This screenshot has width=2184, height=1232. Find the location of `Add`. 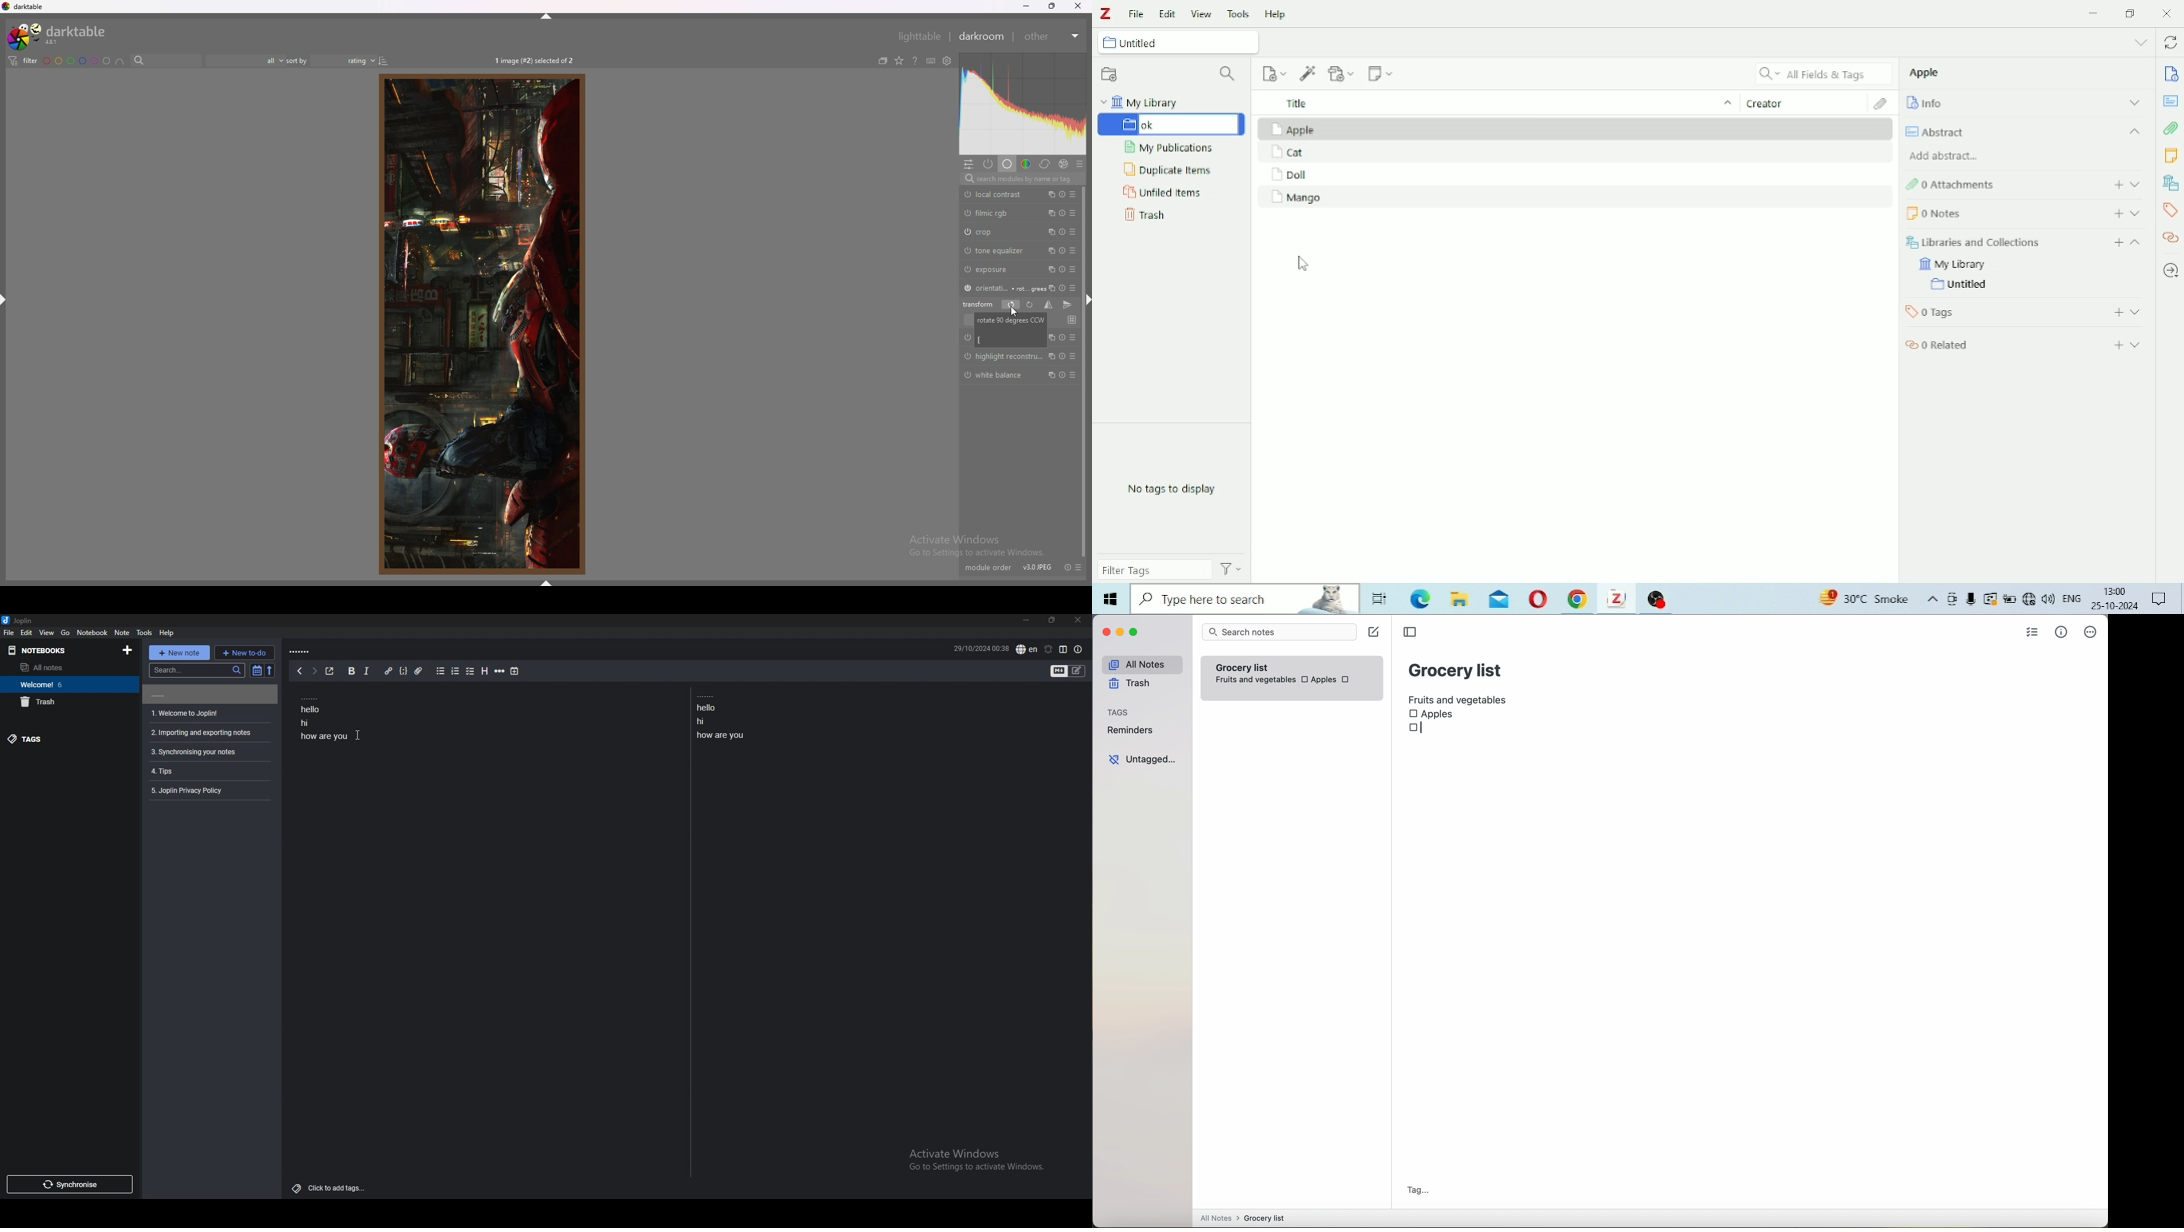

Add is located at coordinates (2119, 345).